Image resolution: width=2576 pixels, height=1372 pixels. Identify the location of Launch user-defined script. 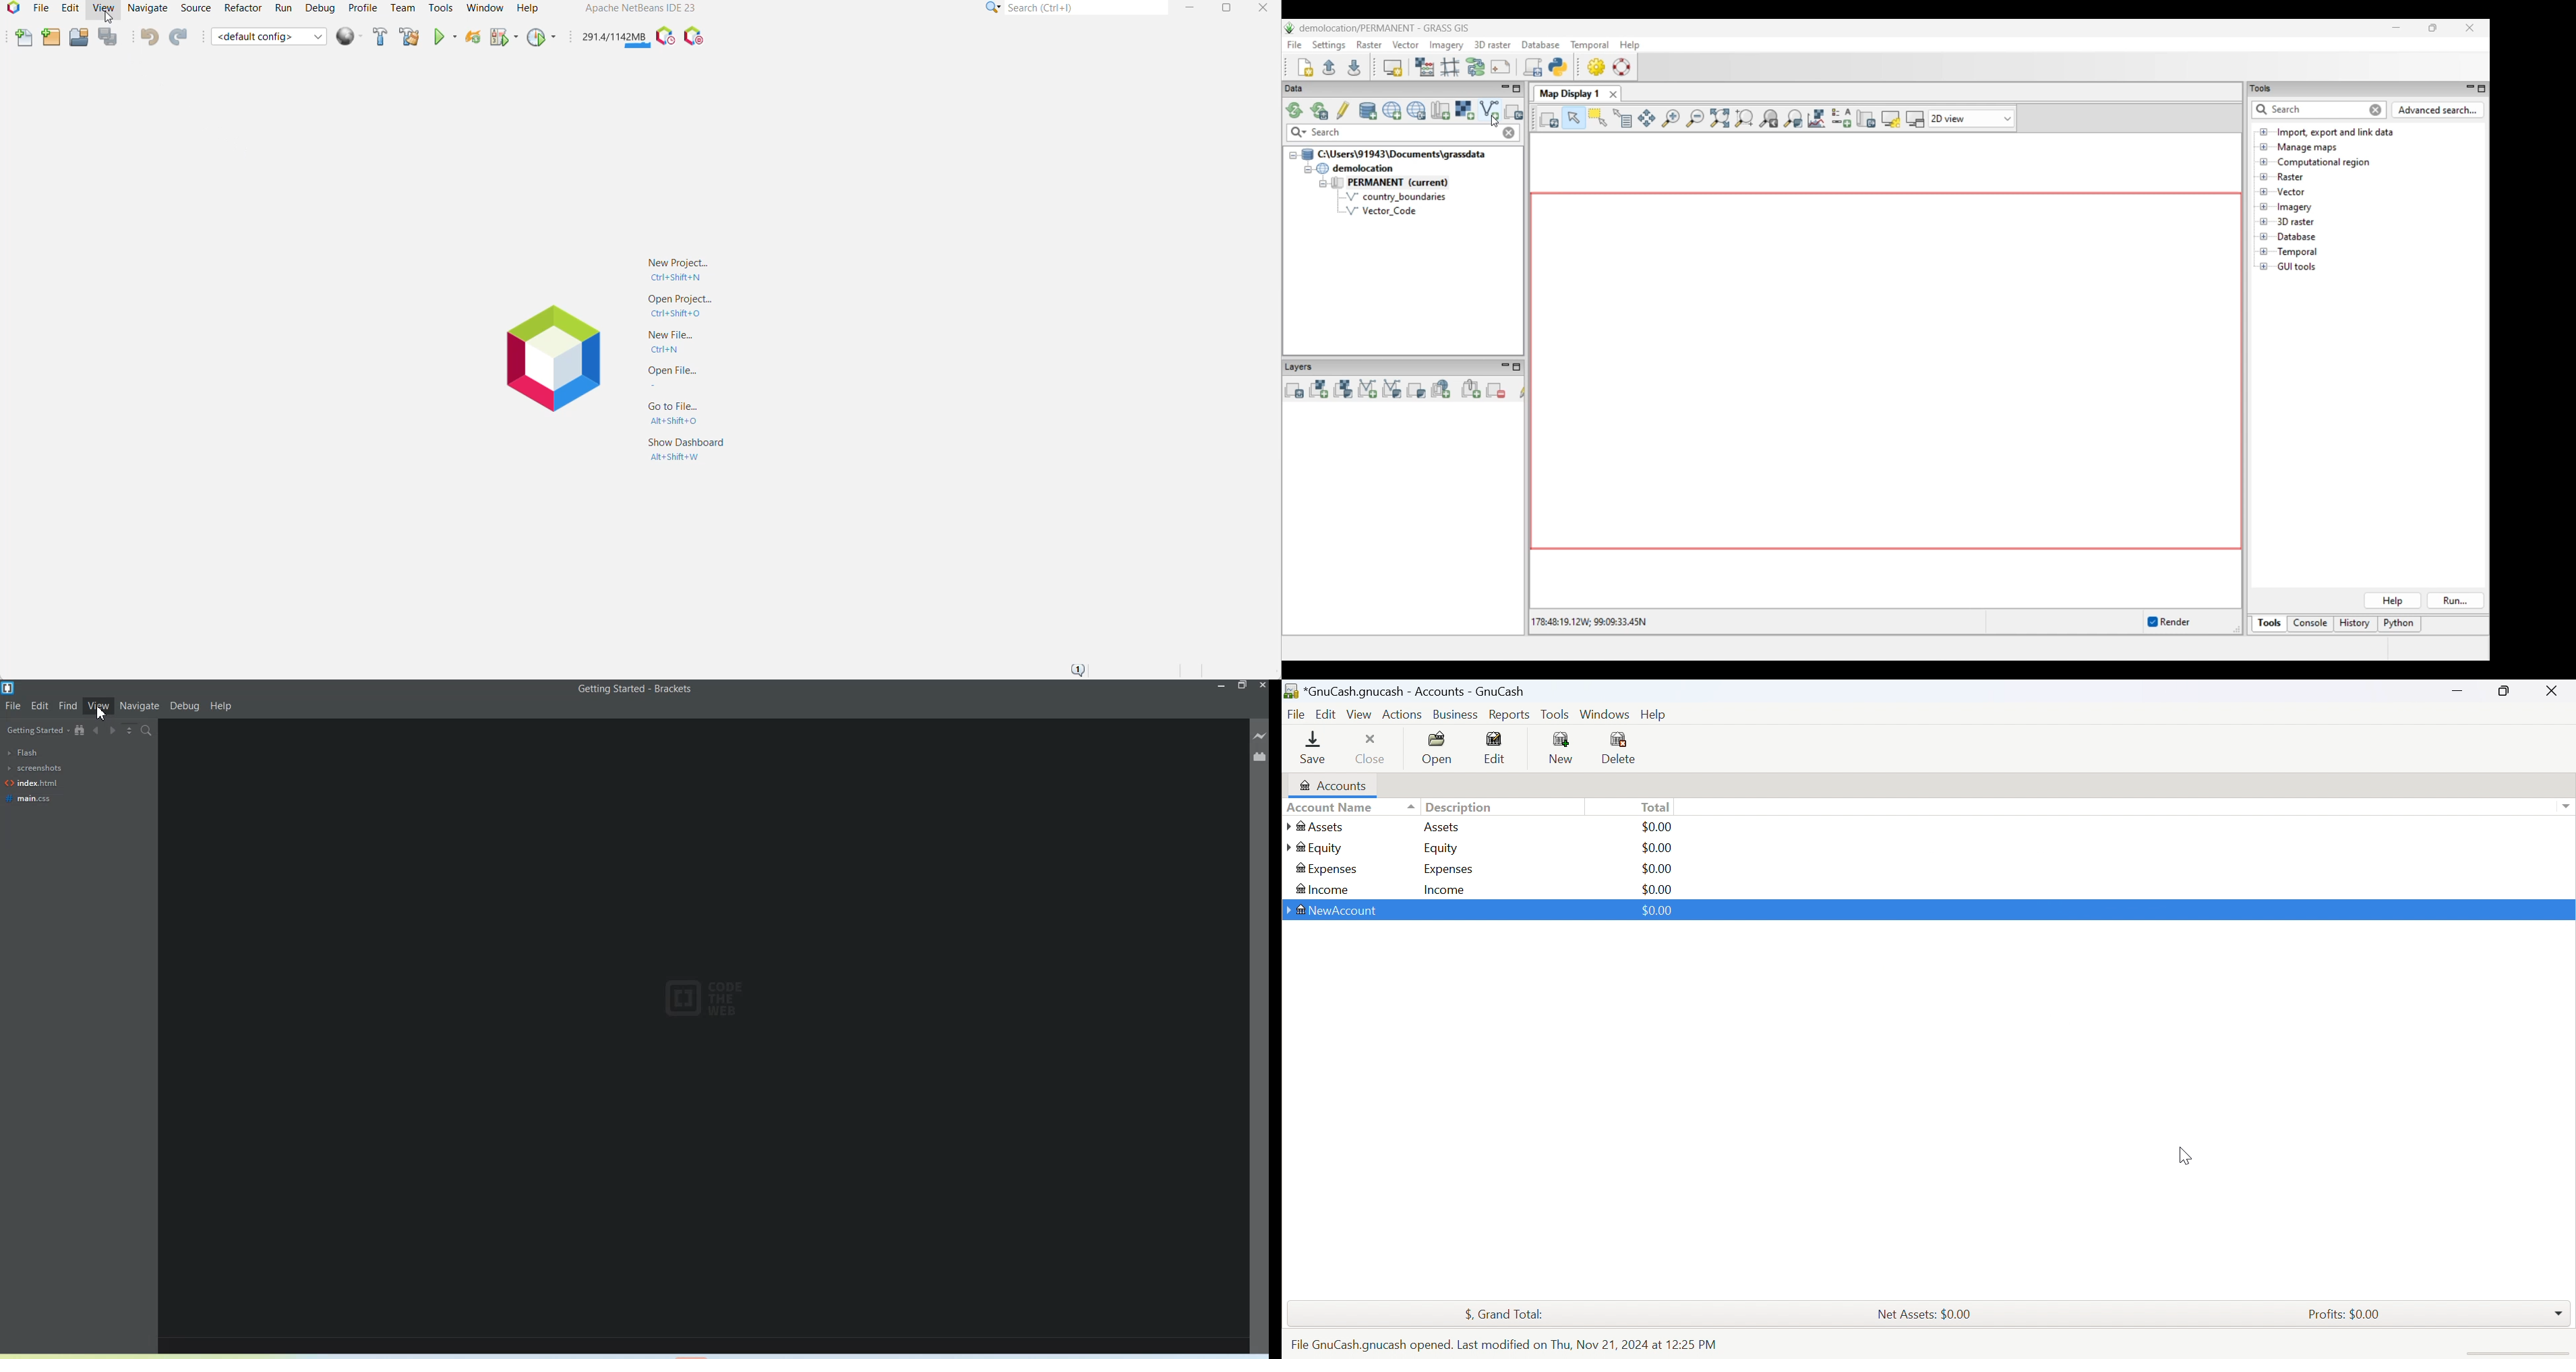
(1532, 67).